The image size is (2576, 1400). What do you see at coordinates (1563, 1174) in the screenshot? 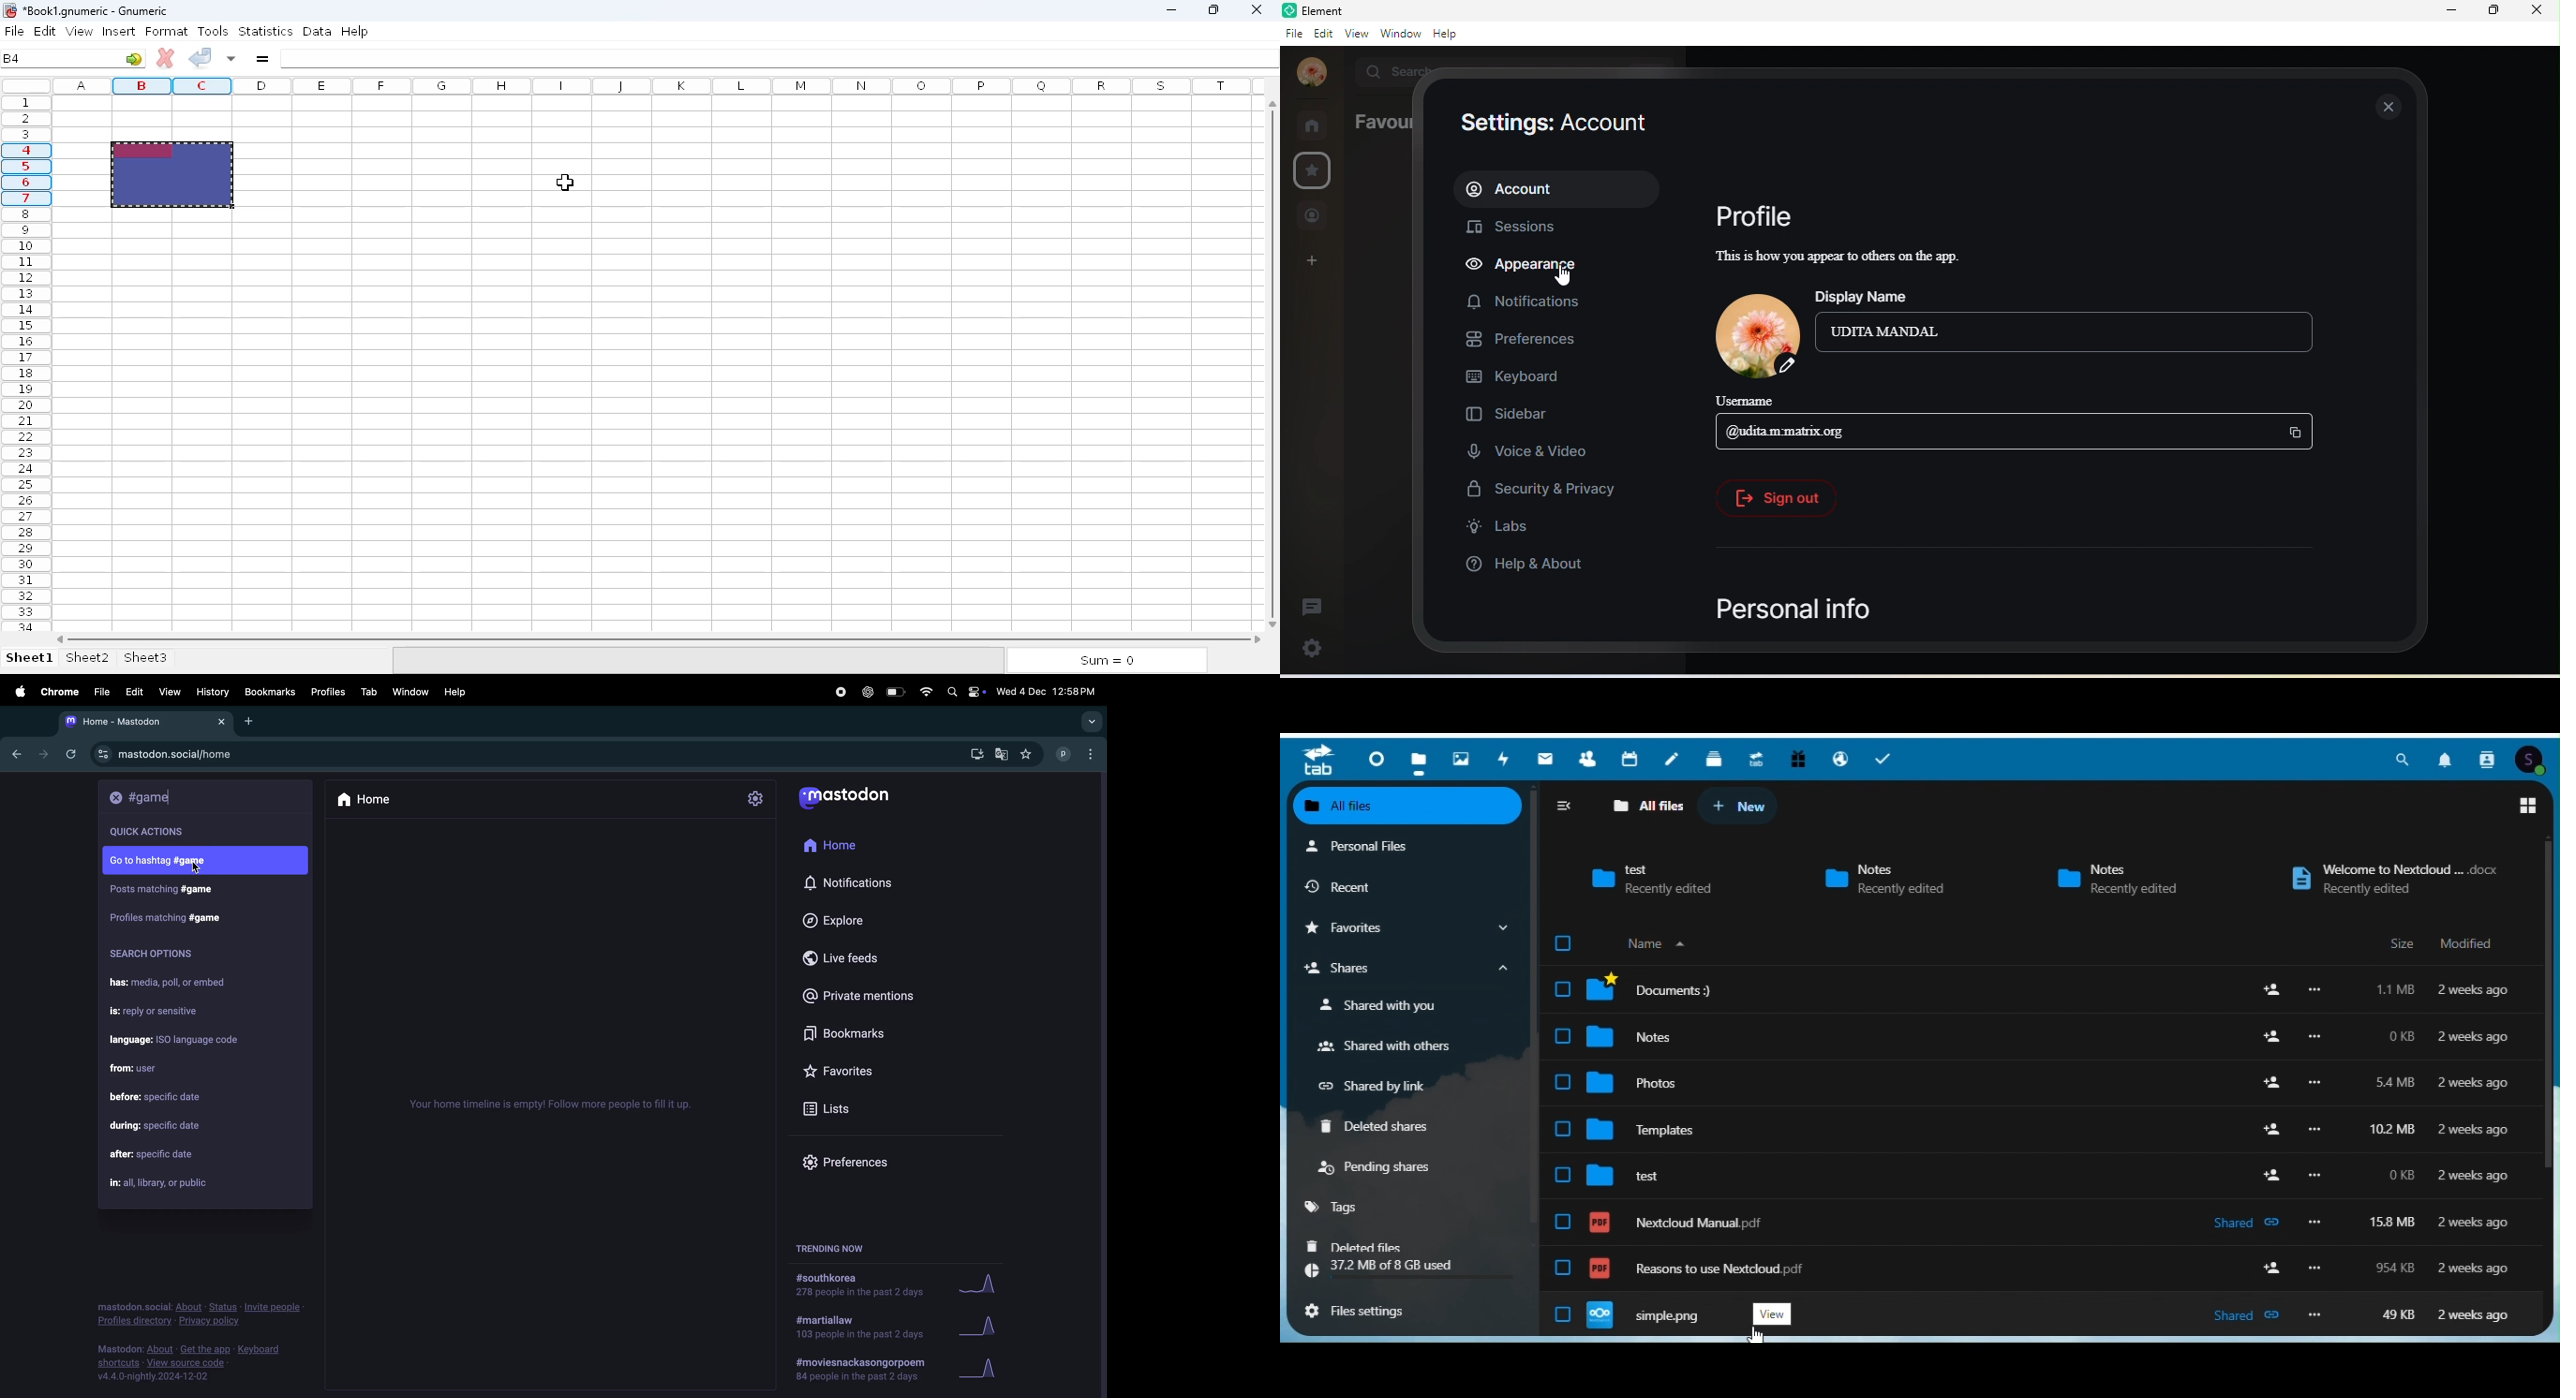
I see `checkbox` at bounding box center [1563, 1174].